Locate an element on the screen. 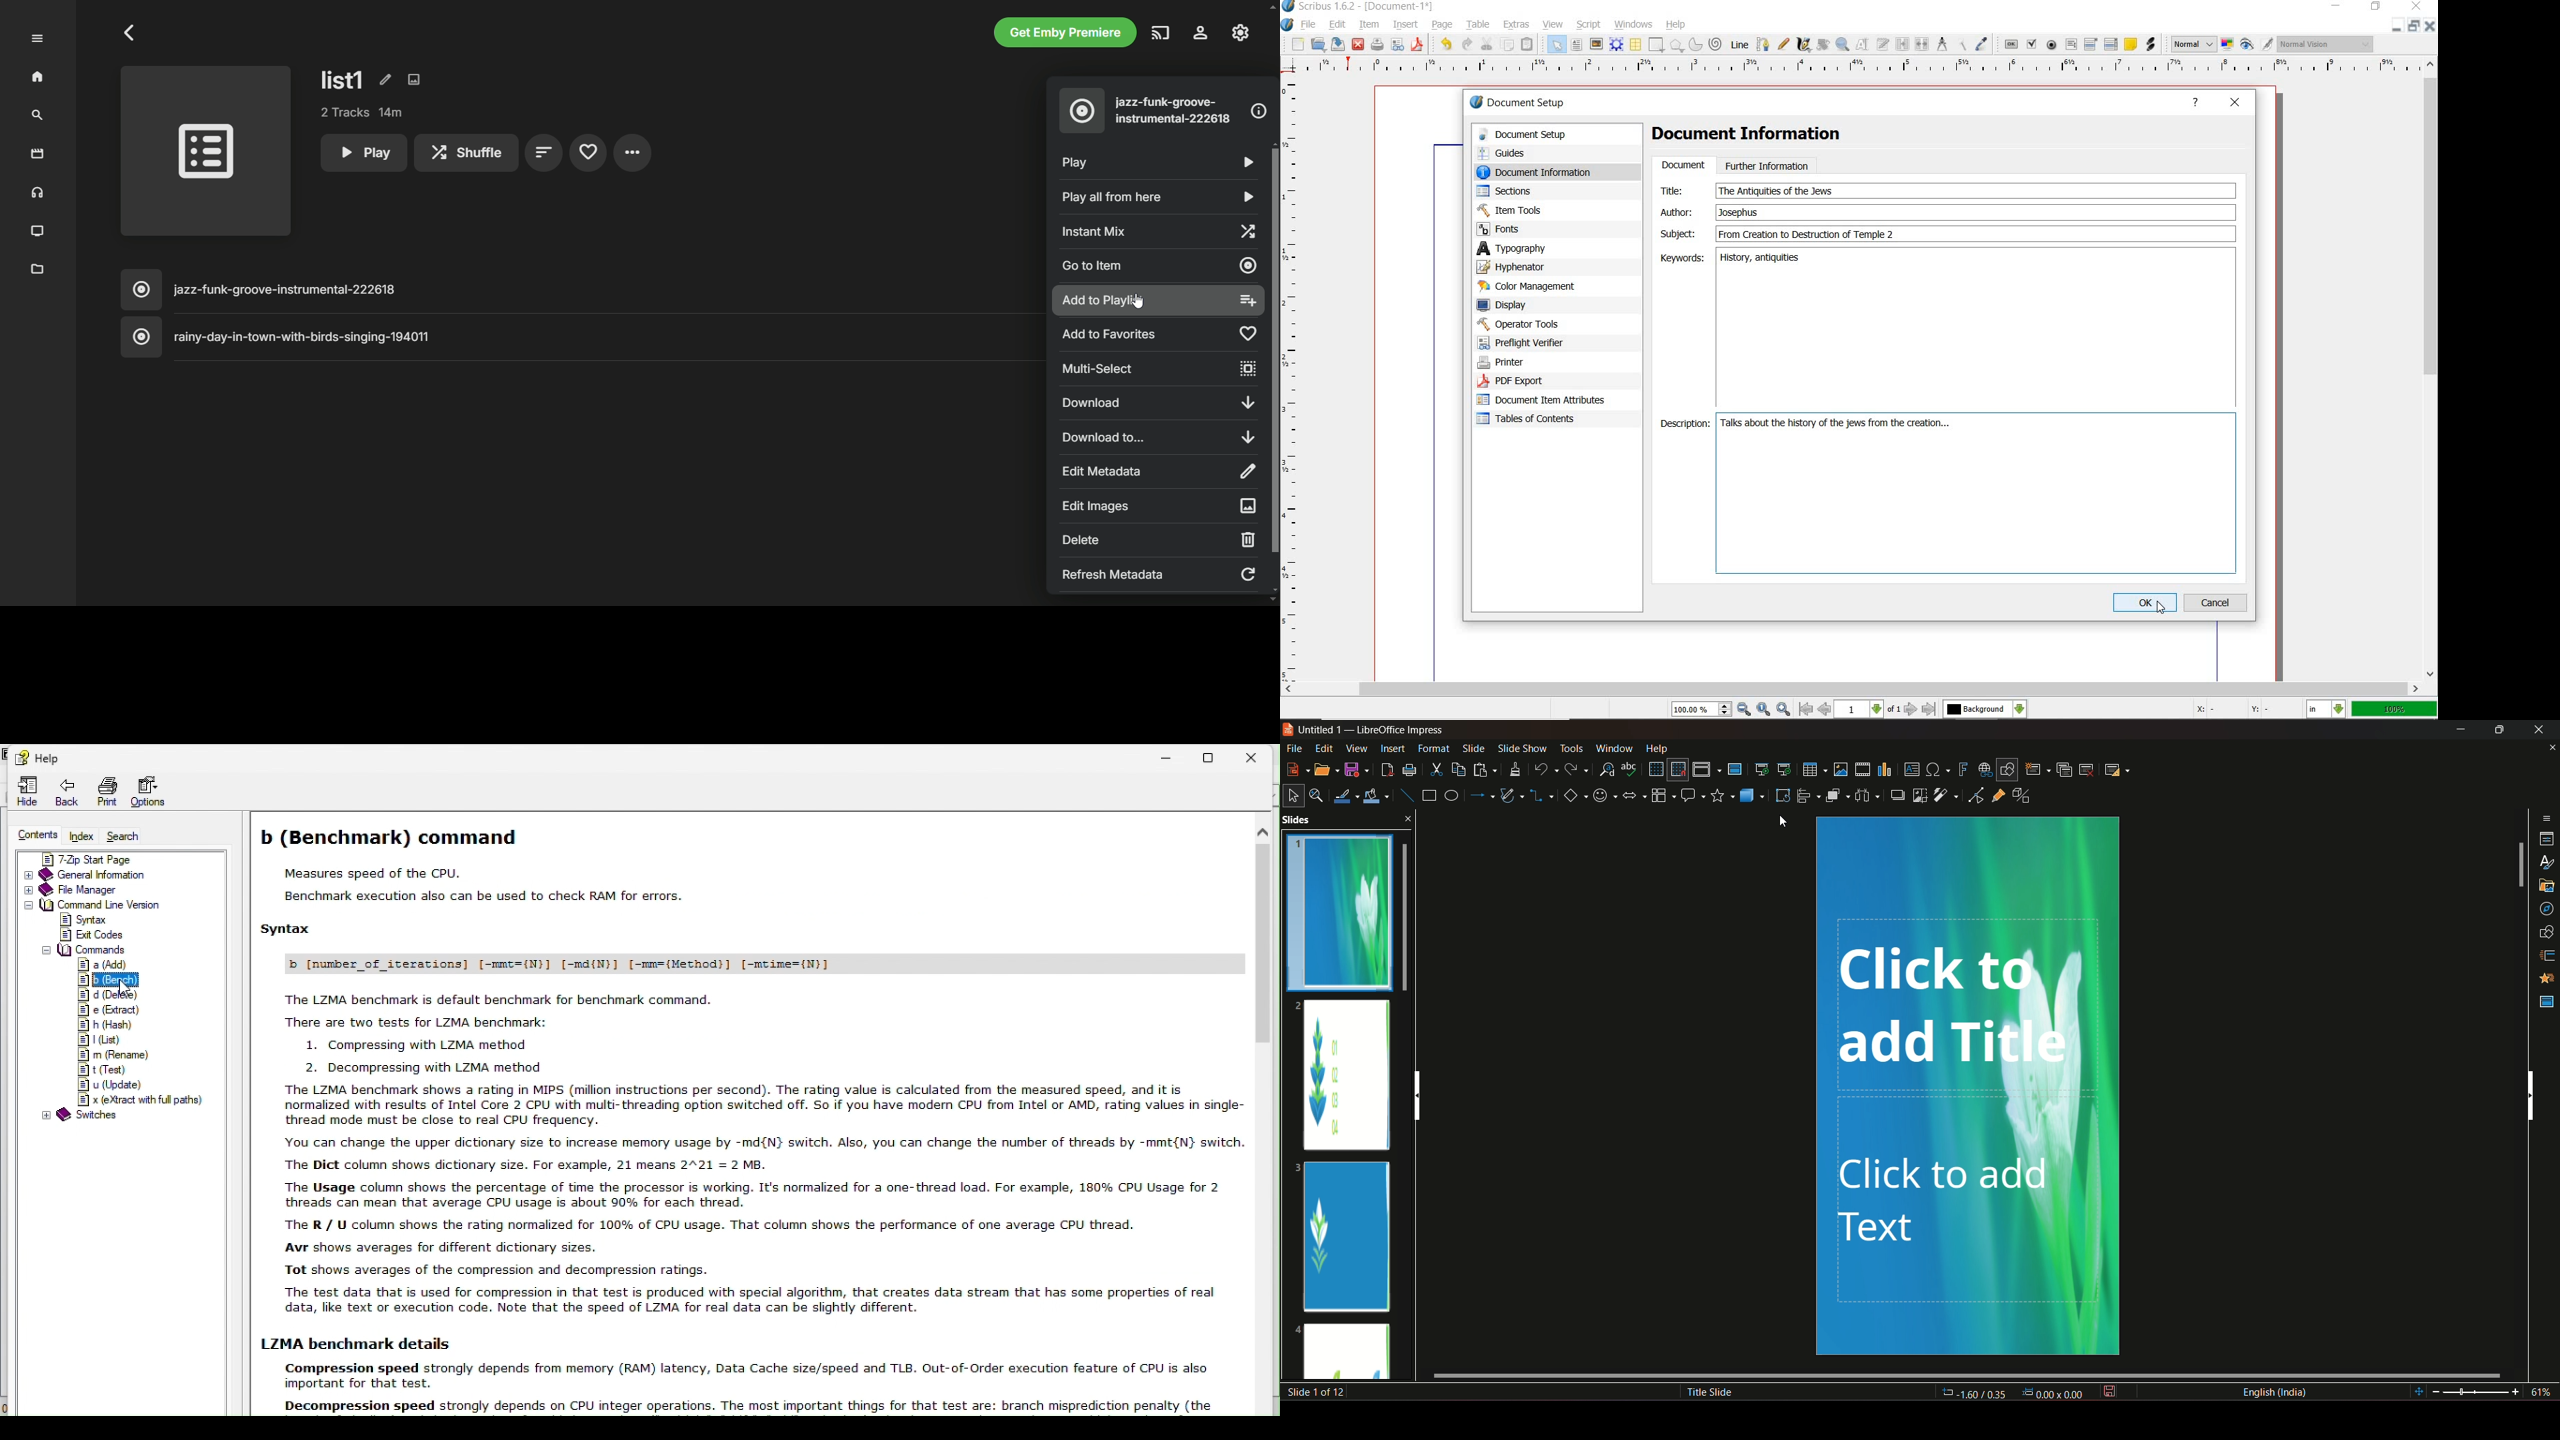  Cursor is located at coordinates (1137, 301).